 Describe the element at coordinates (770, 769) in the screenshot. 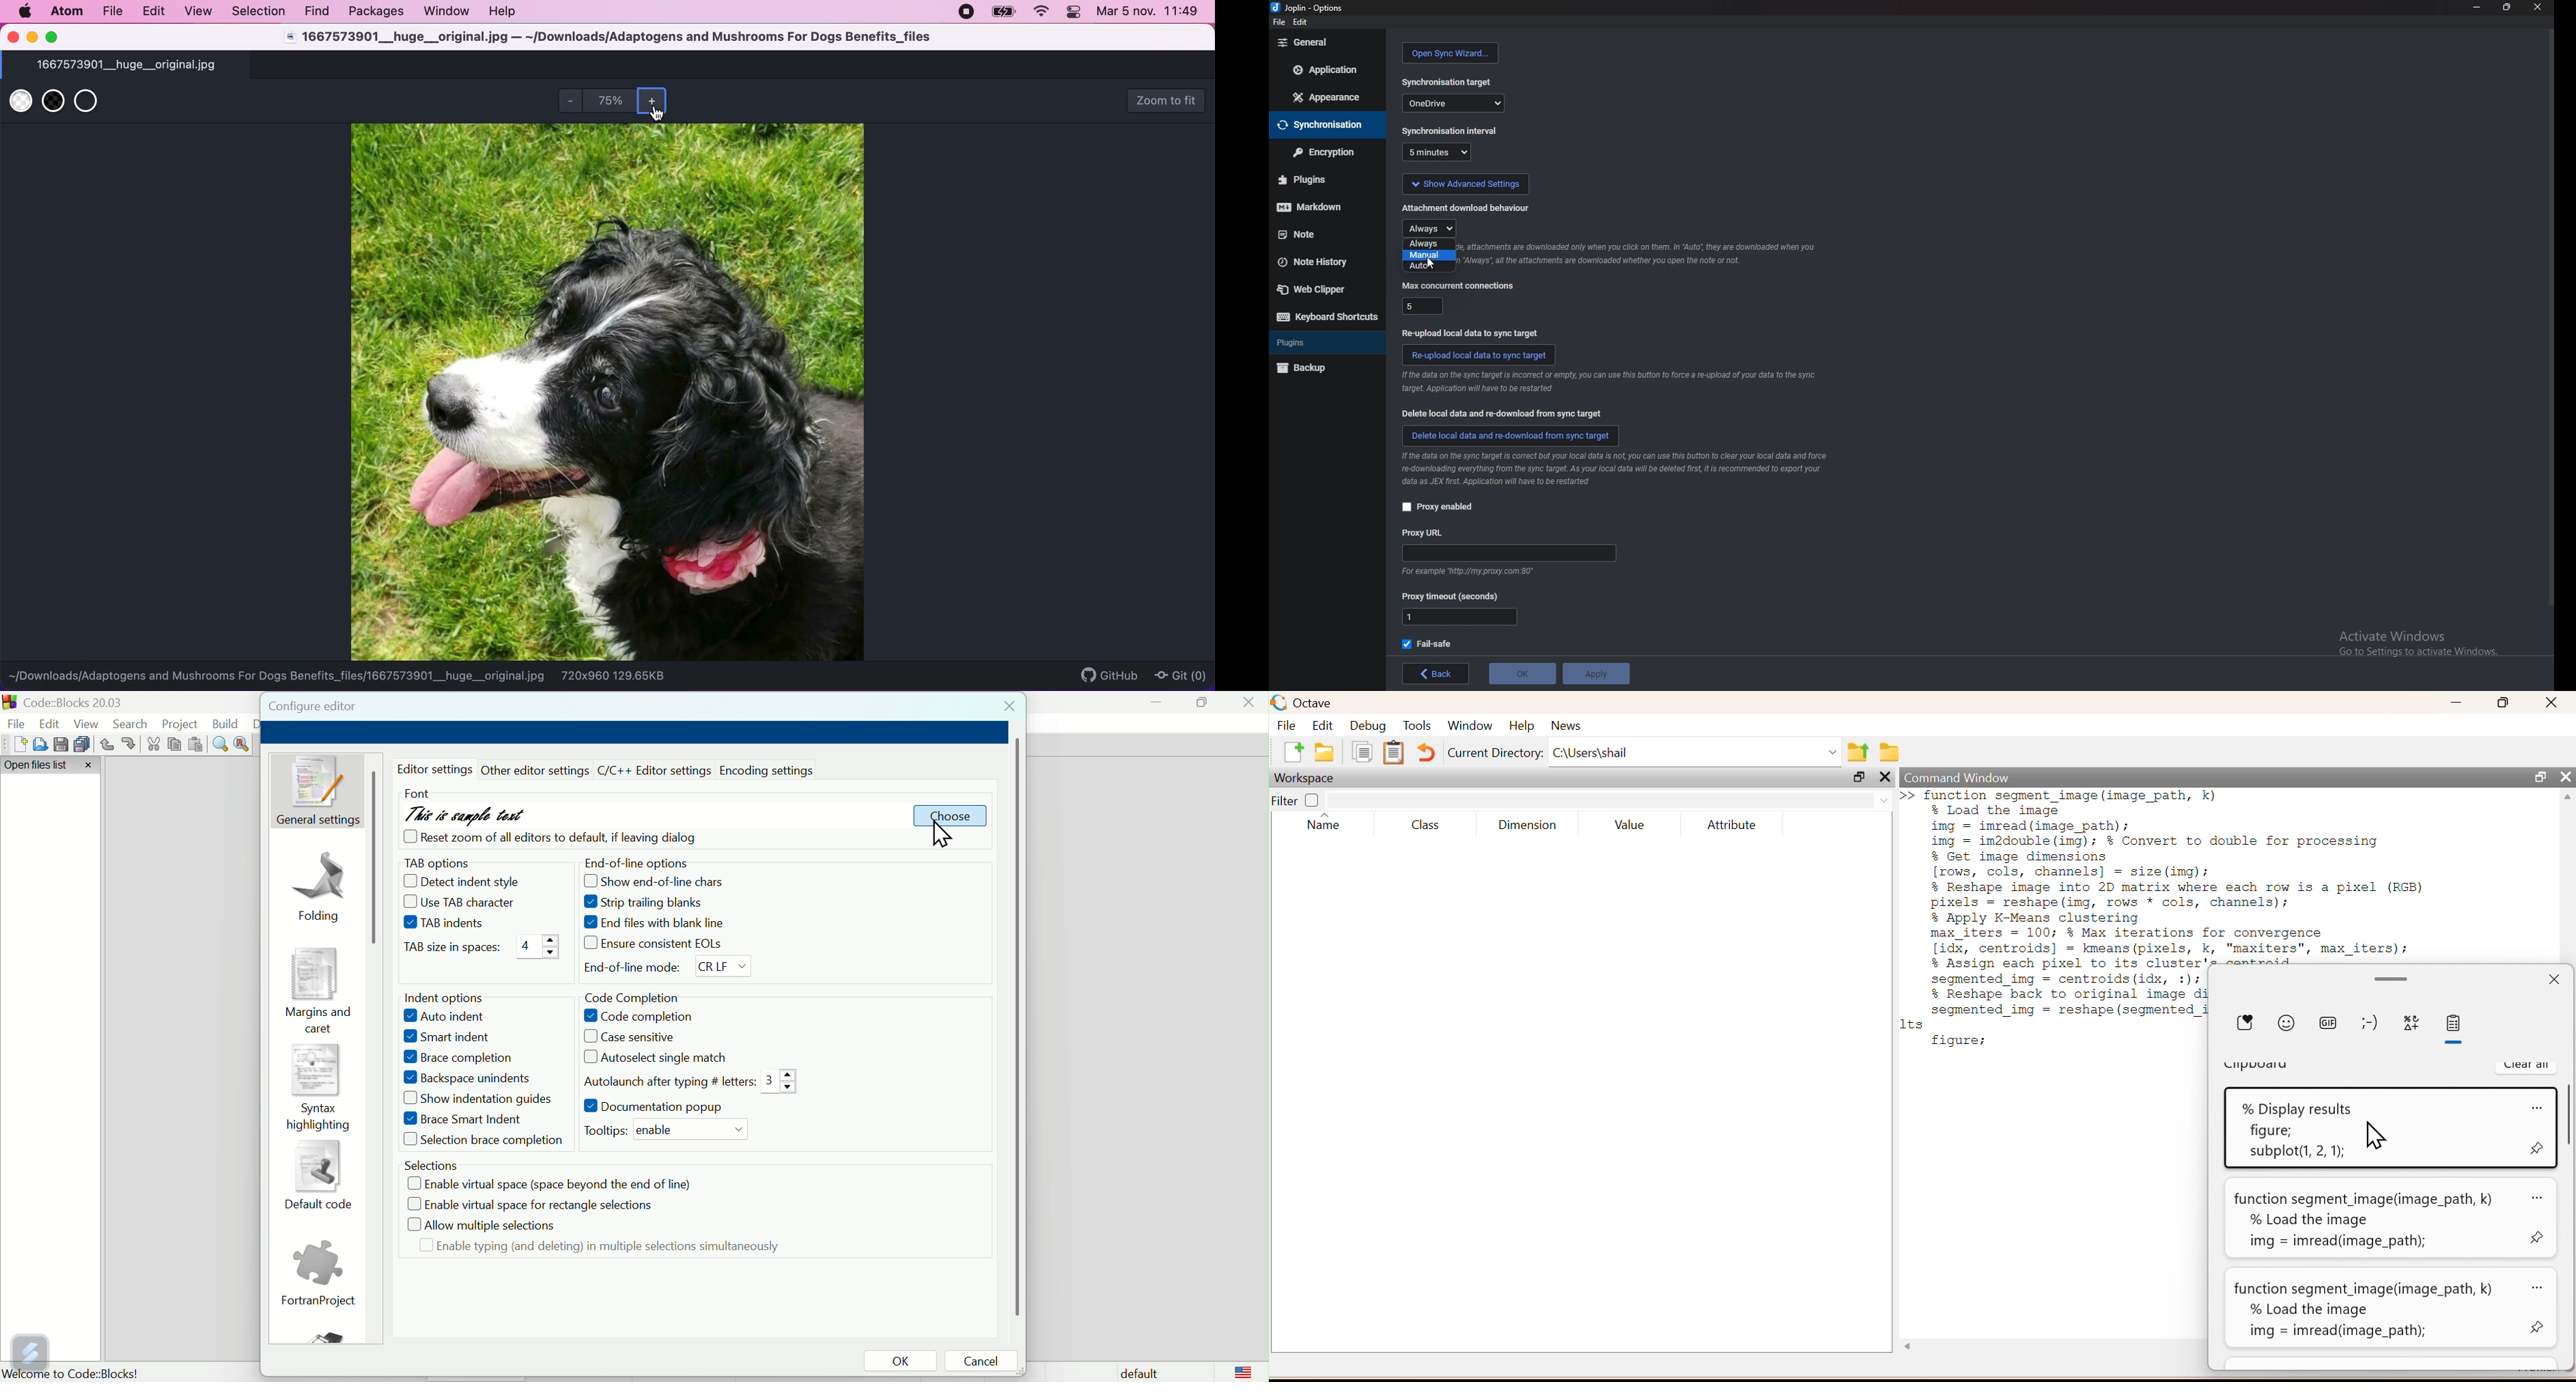

I see `Encoding settings` at that location.